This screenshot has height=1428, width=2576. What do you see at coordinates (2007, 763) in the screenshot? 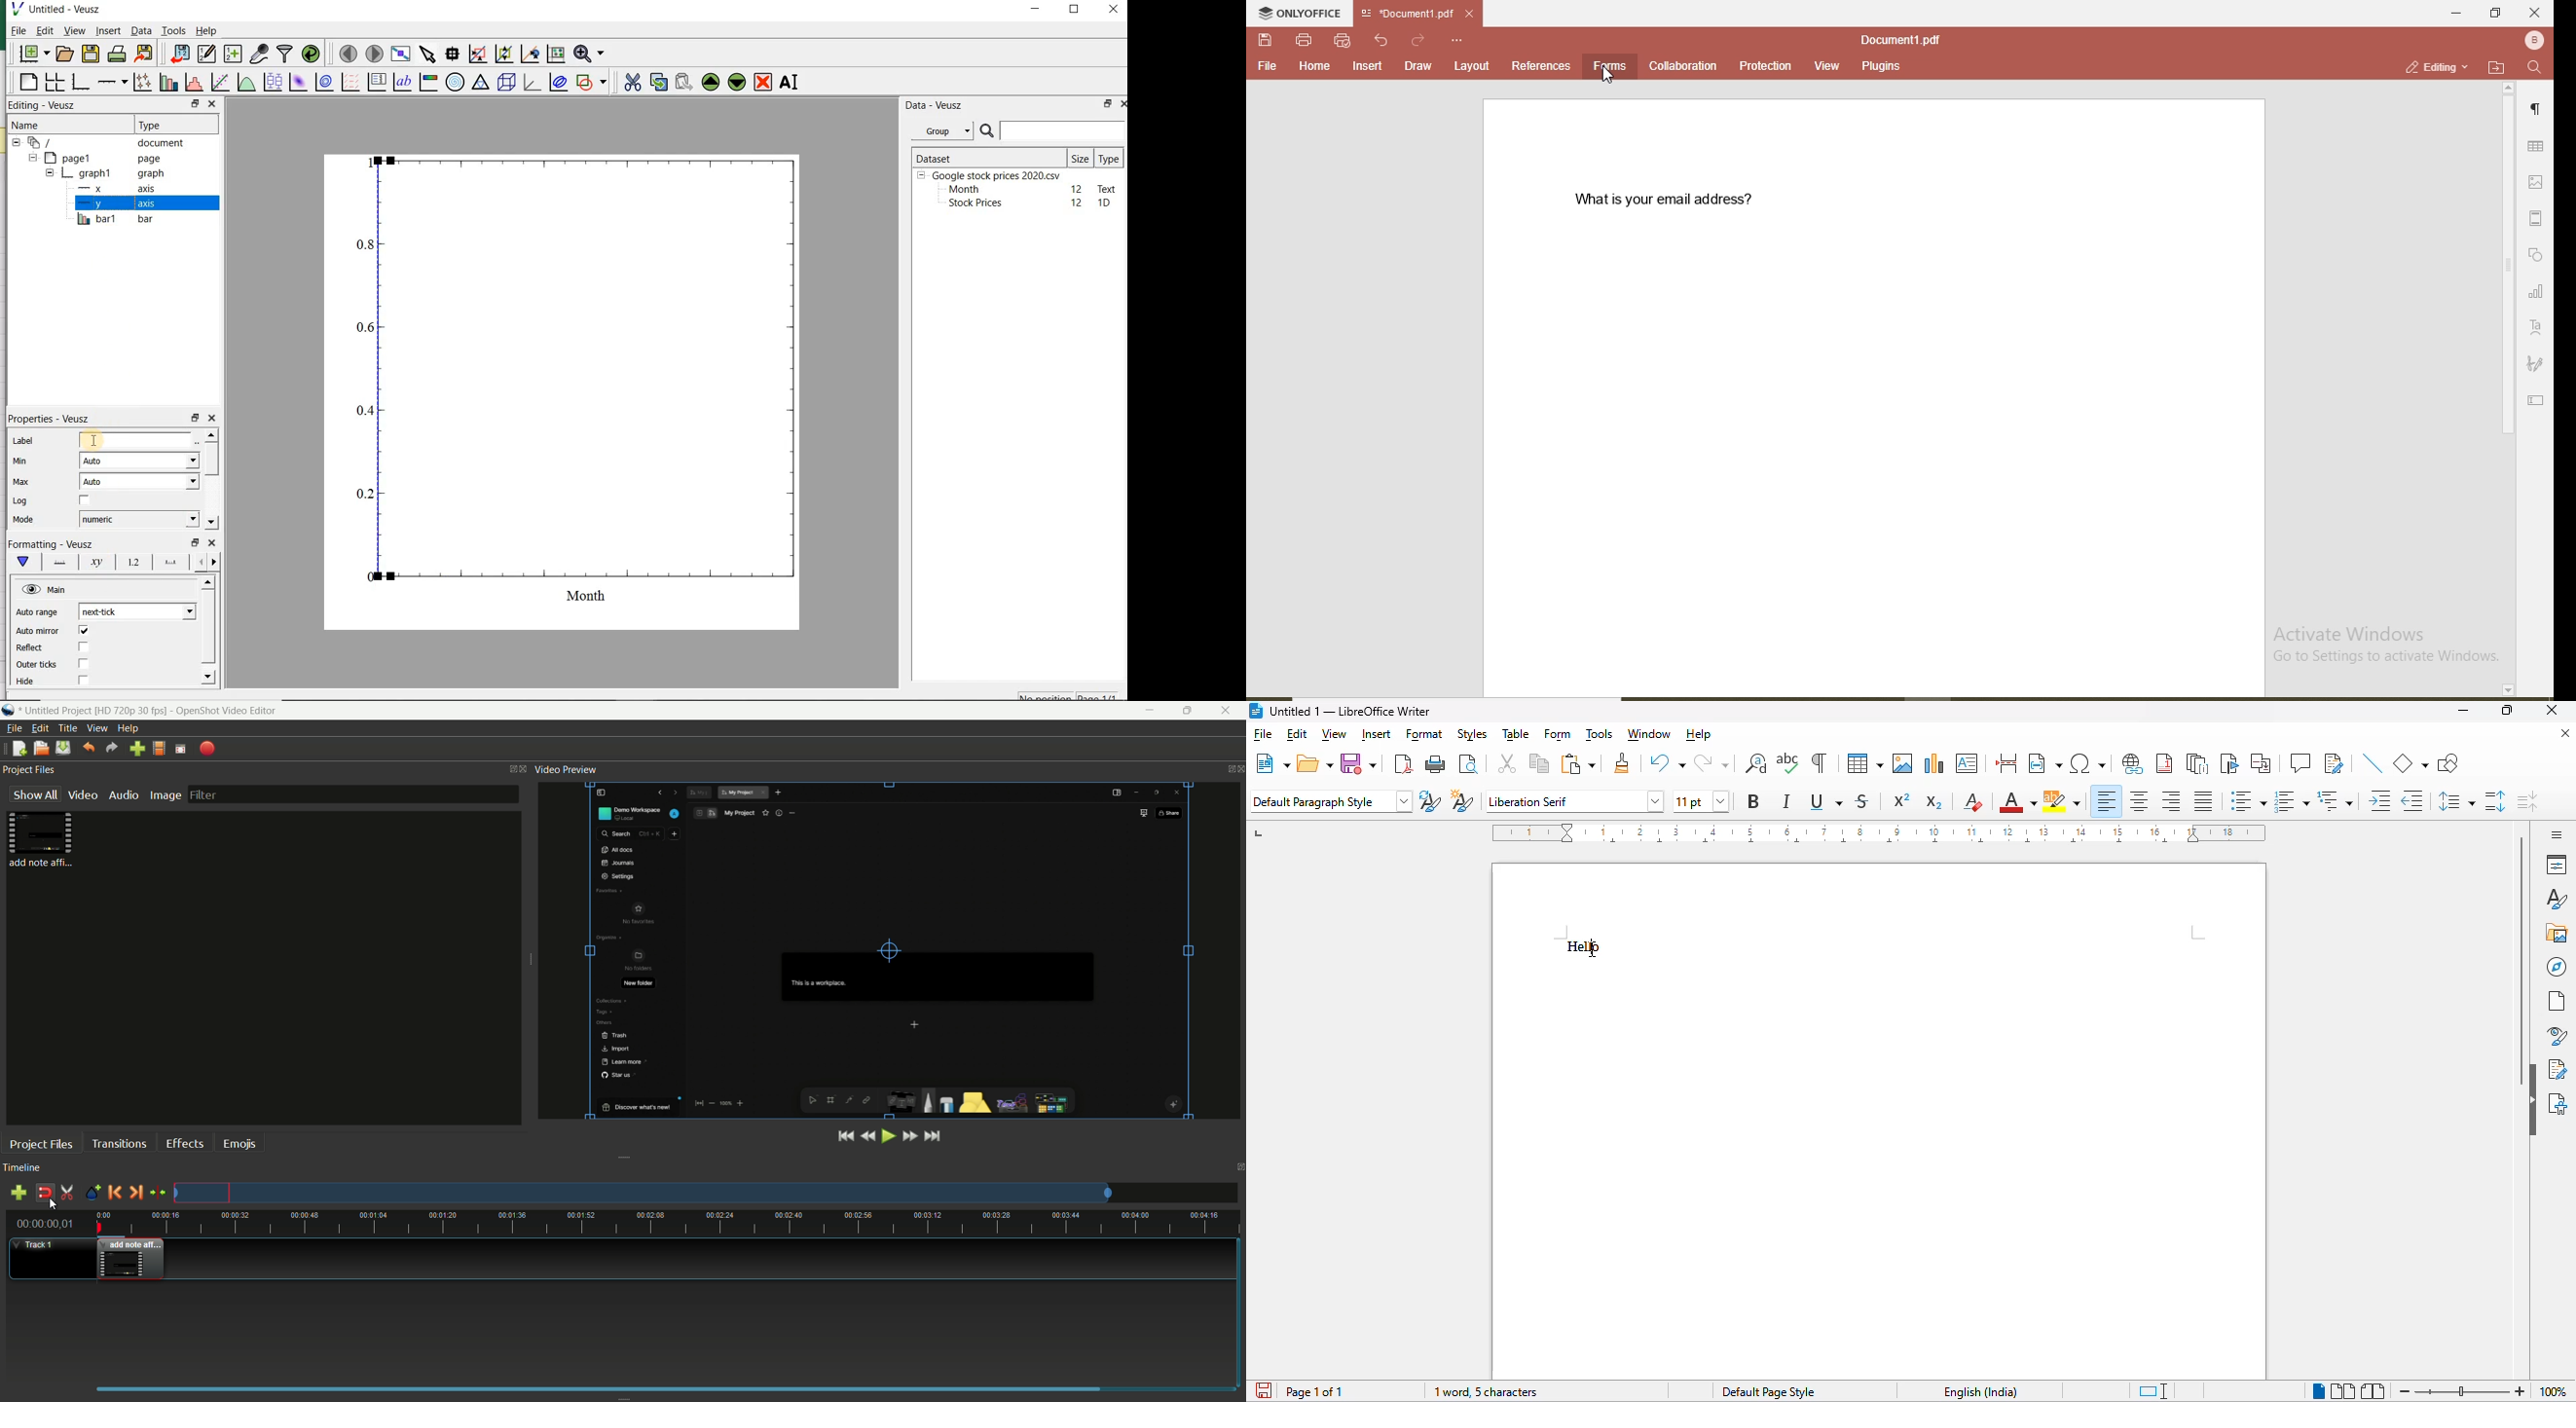
I see `insert page break` at bounding box center [2007, 763].